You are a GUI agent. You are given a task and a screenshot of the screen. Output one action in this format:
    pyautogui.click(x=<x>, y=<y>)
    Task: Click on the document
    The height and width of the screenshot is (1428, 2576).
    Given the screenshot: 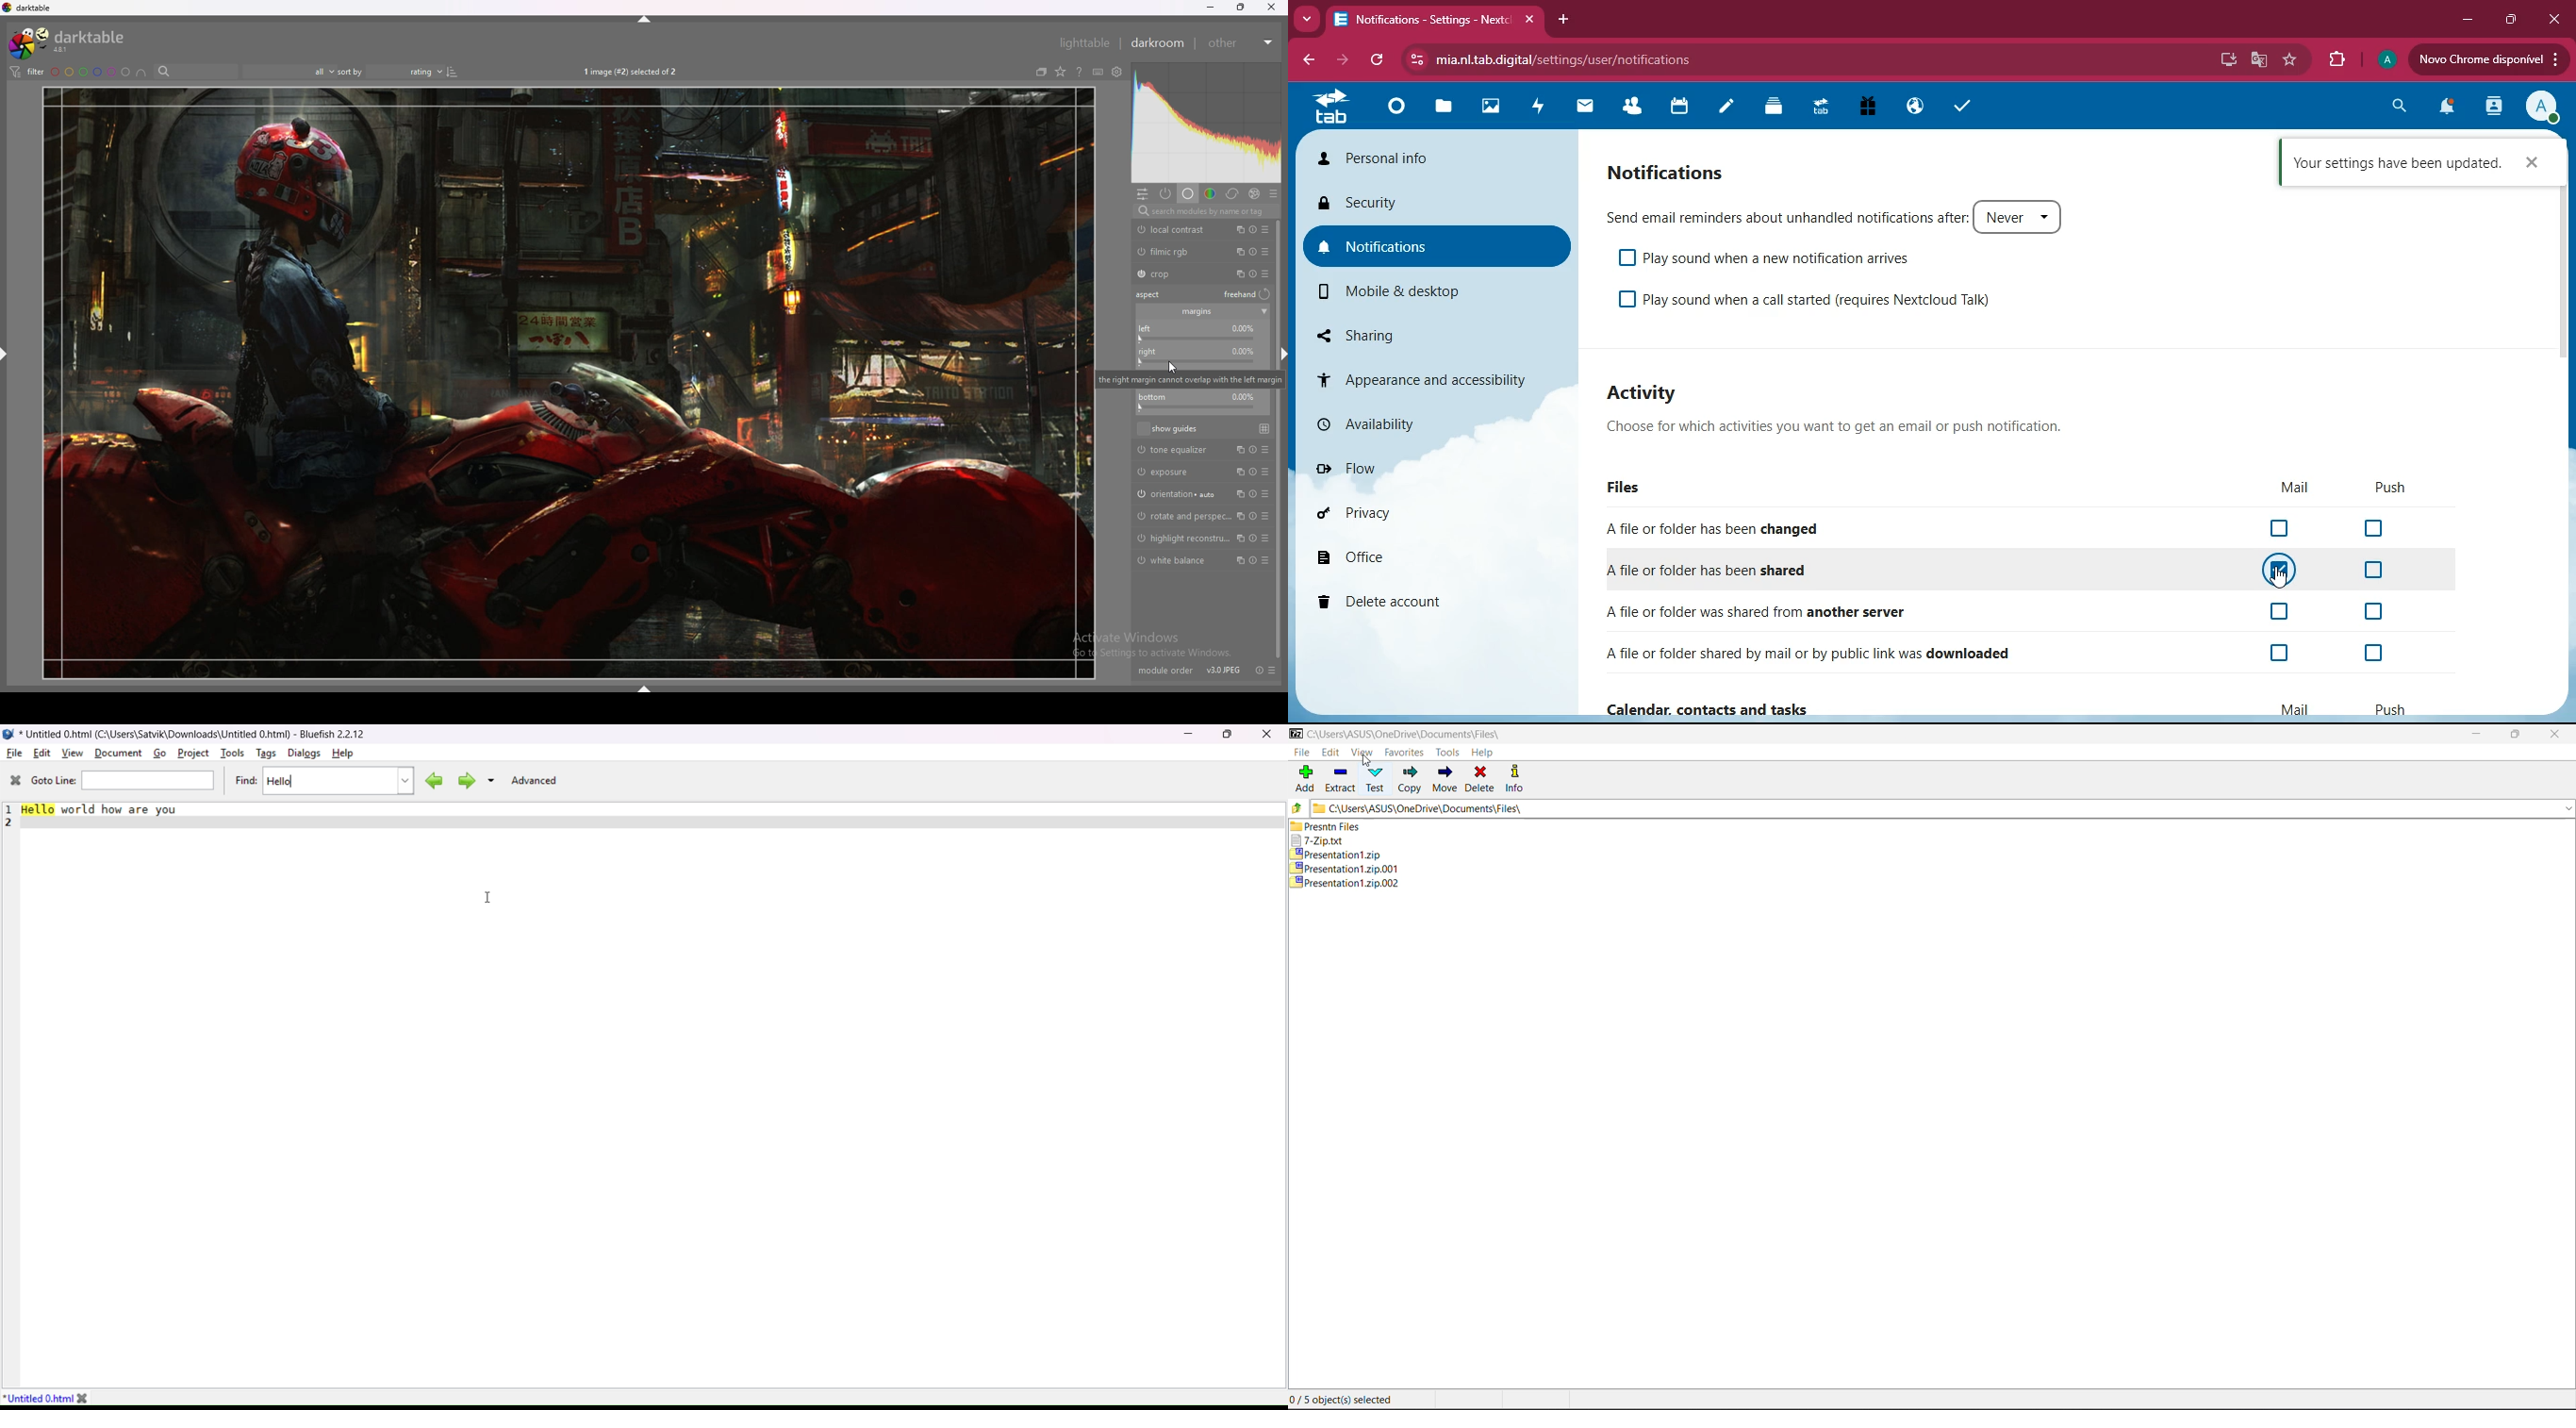 What is the action you would take?
    pyautogui.click(x=119, y=754)
    